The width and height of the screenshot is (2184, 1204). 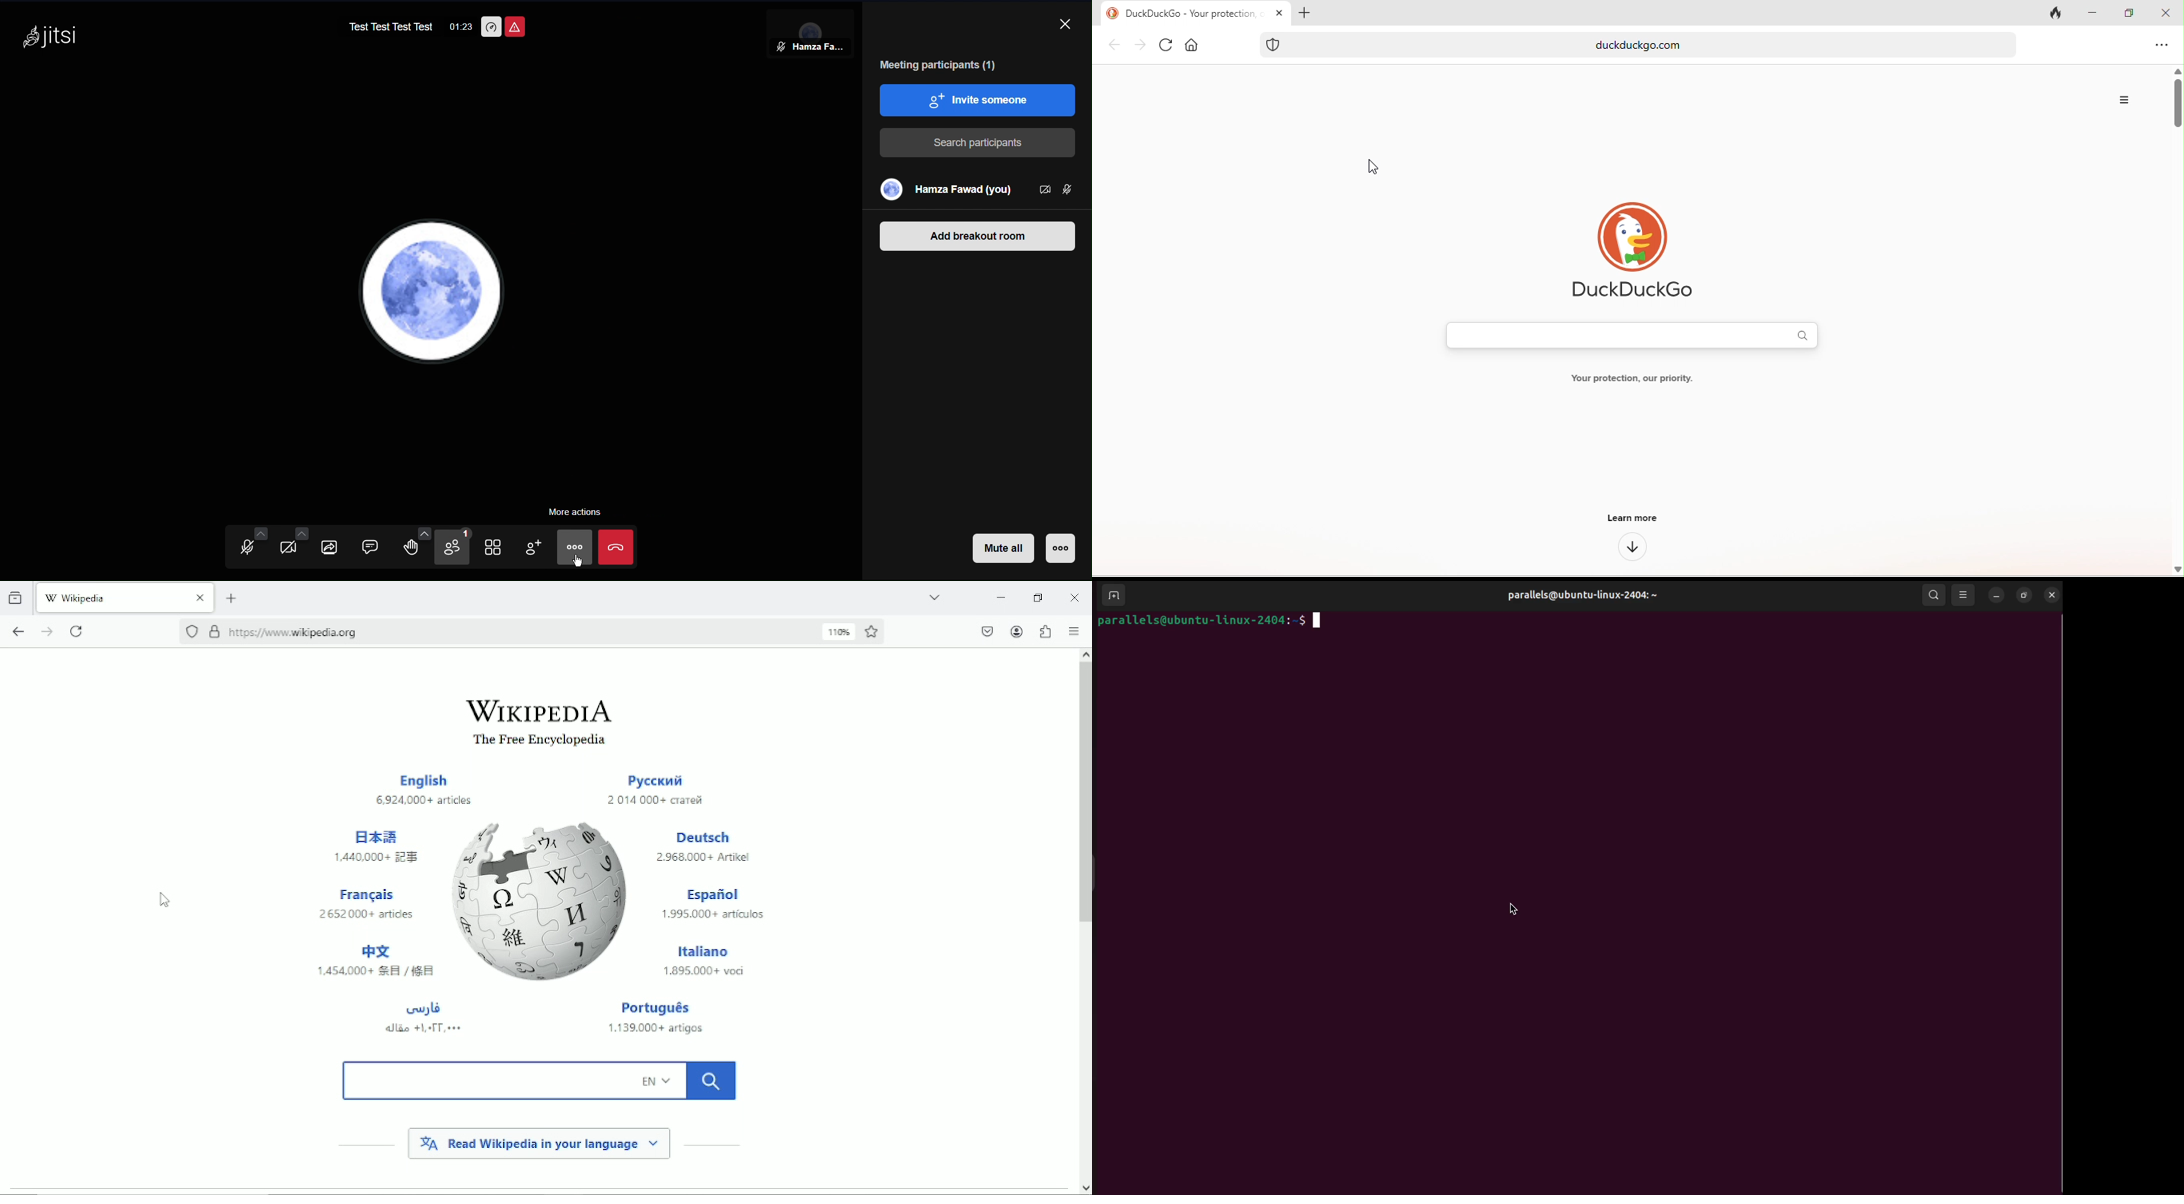 I want to click on End Call, so click(x=617, y=549).